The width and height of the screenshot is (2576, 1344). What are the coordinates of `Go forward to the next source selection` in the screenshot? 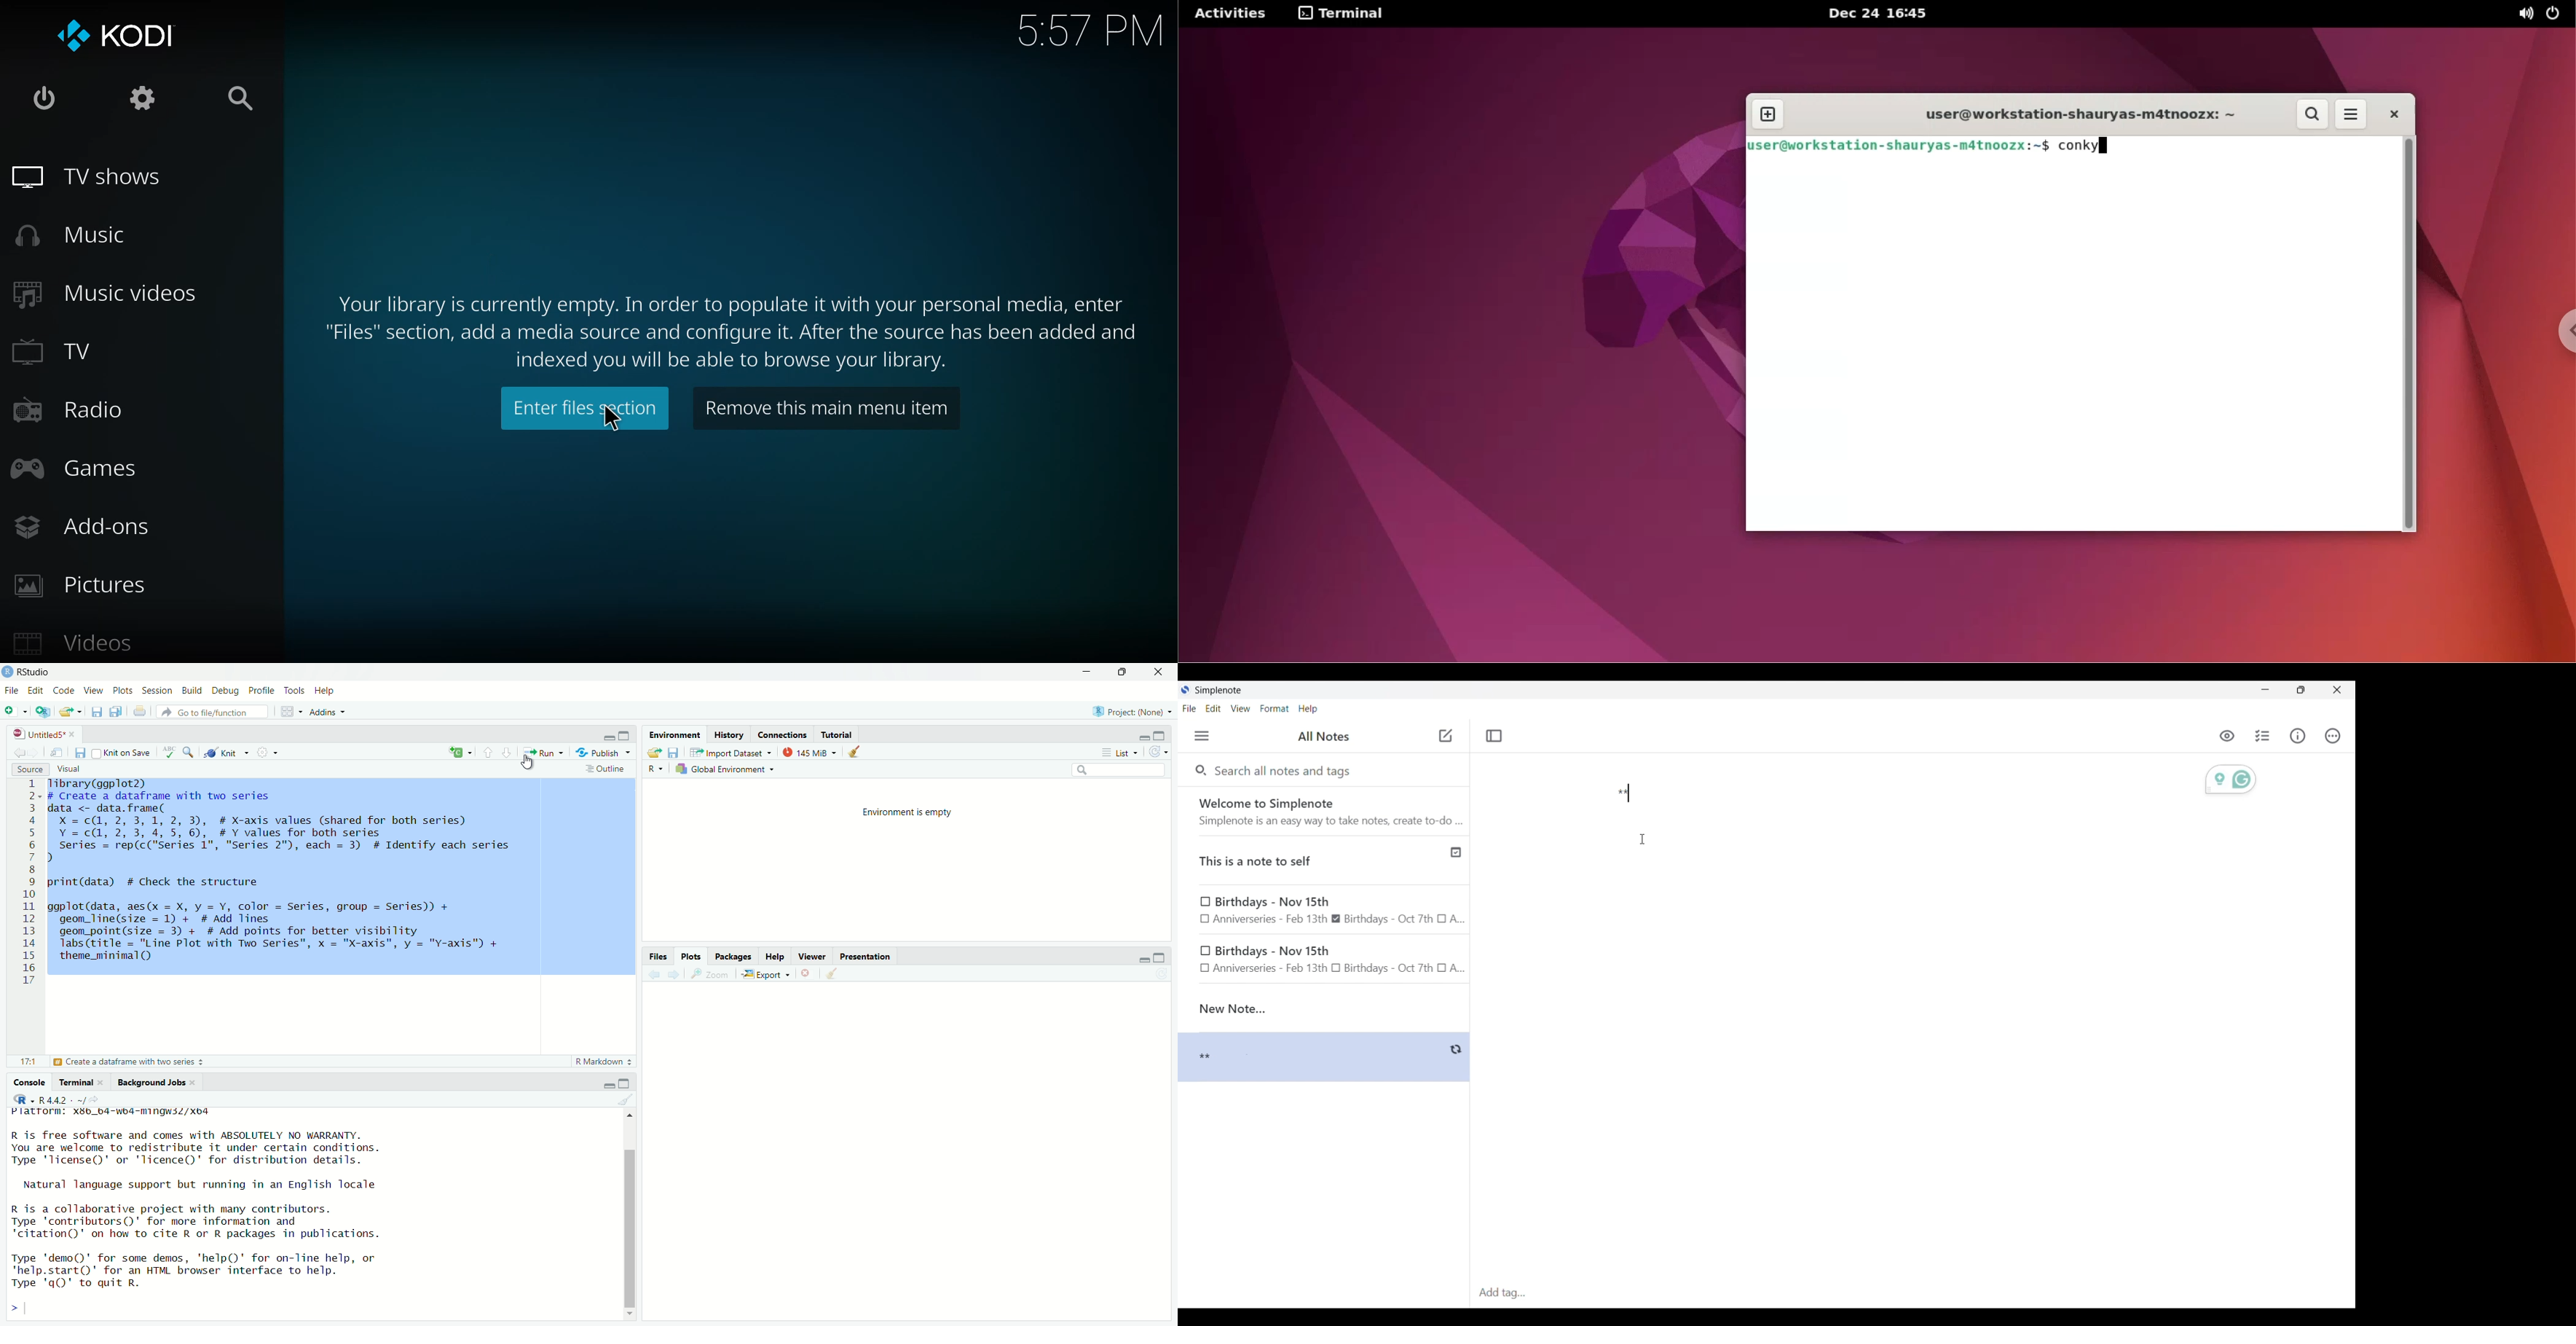 It's located at (34, 751).